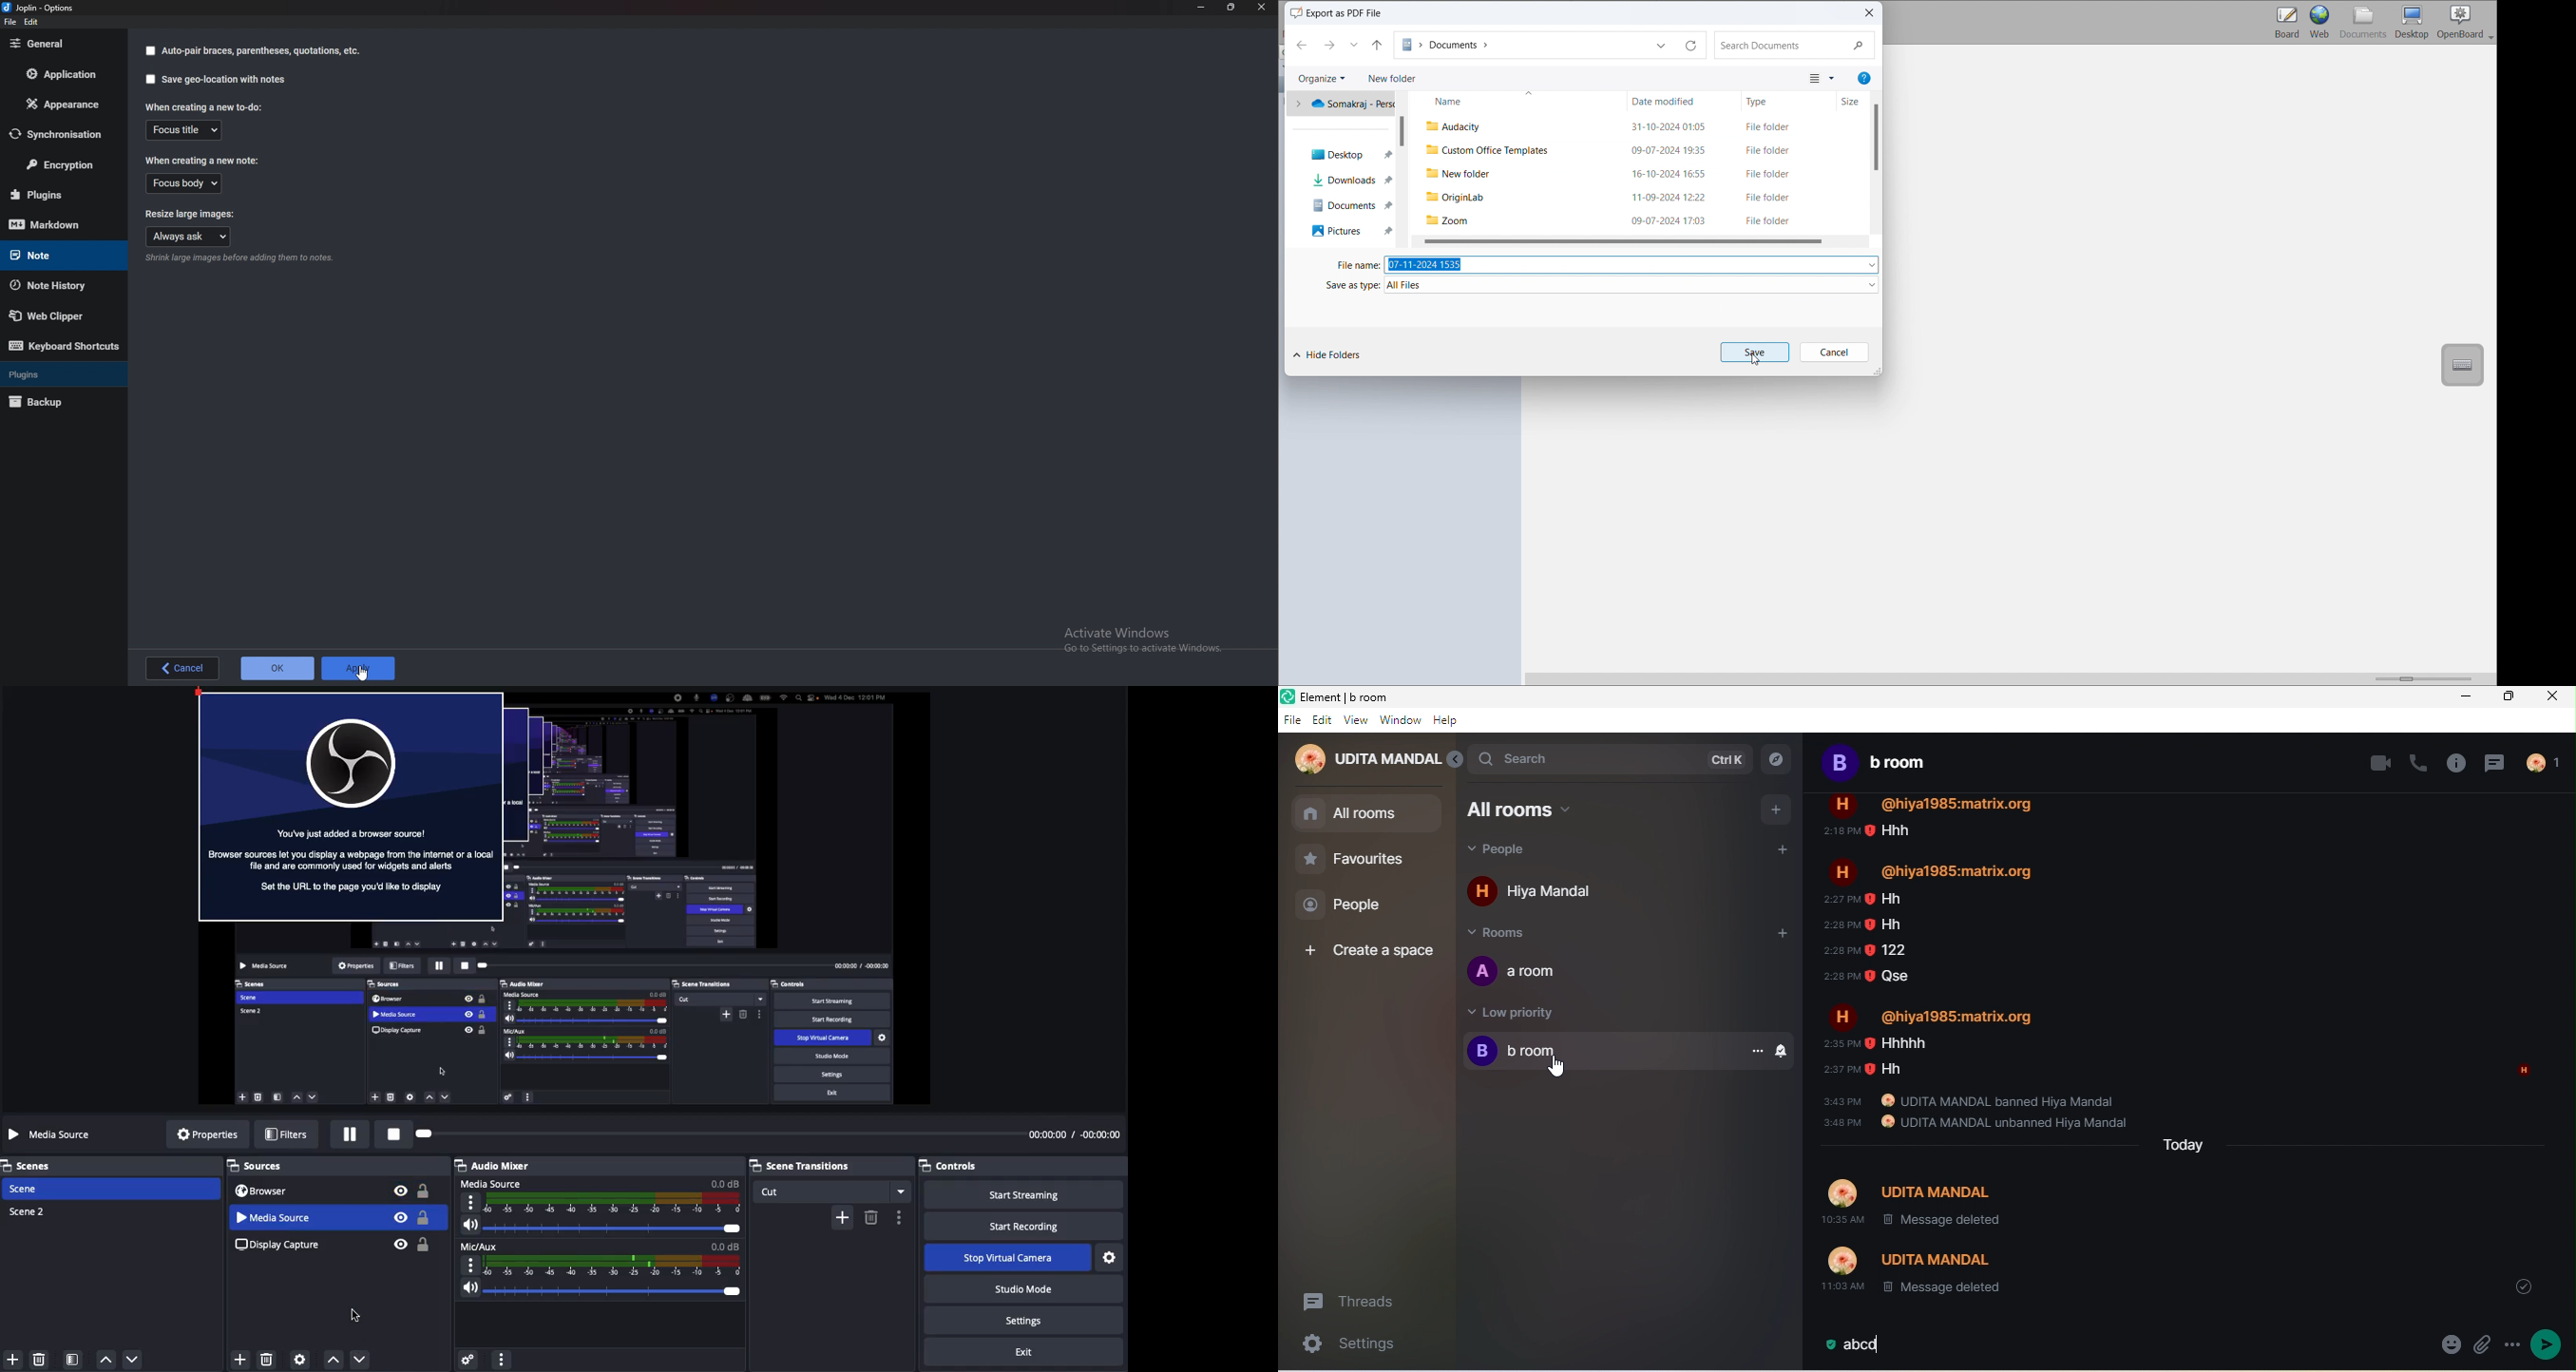  What do you see at coordinates (201, 162) in the screenshot?
I see `When creating a new note` at bounding box center [201, 162].